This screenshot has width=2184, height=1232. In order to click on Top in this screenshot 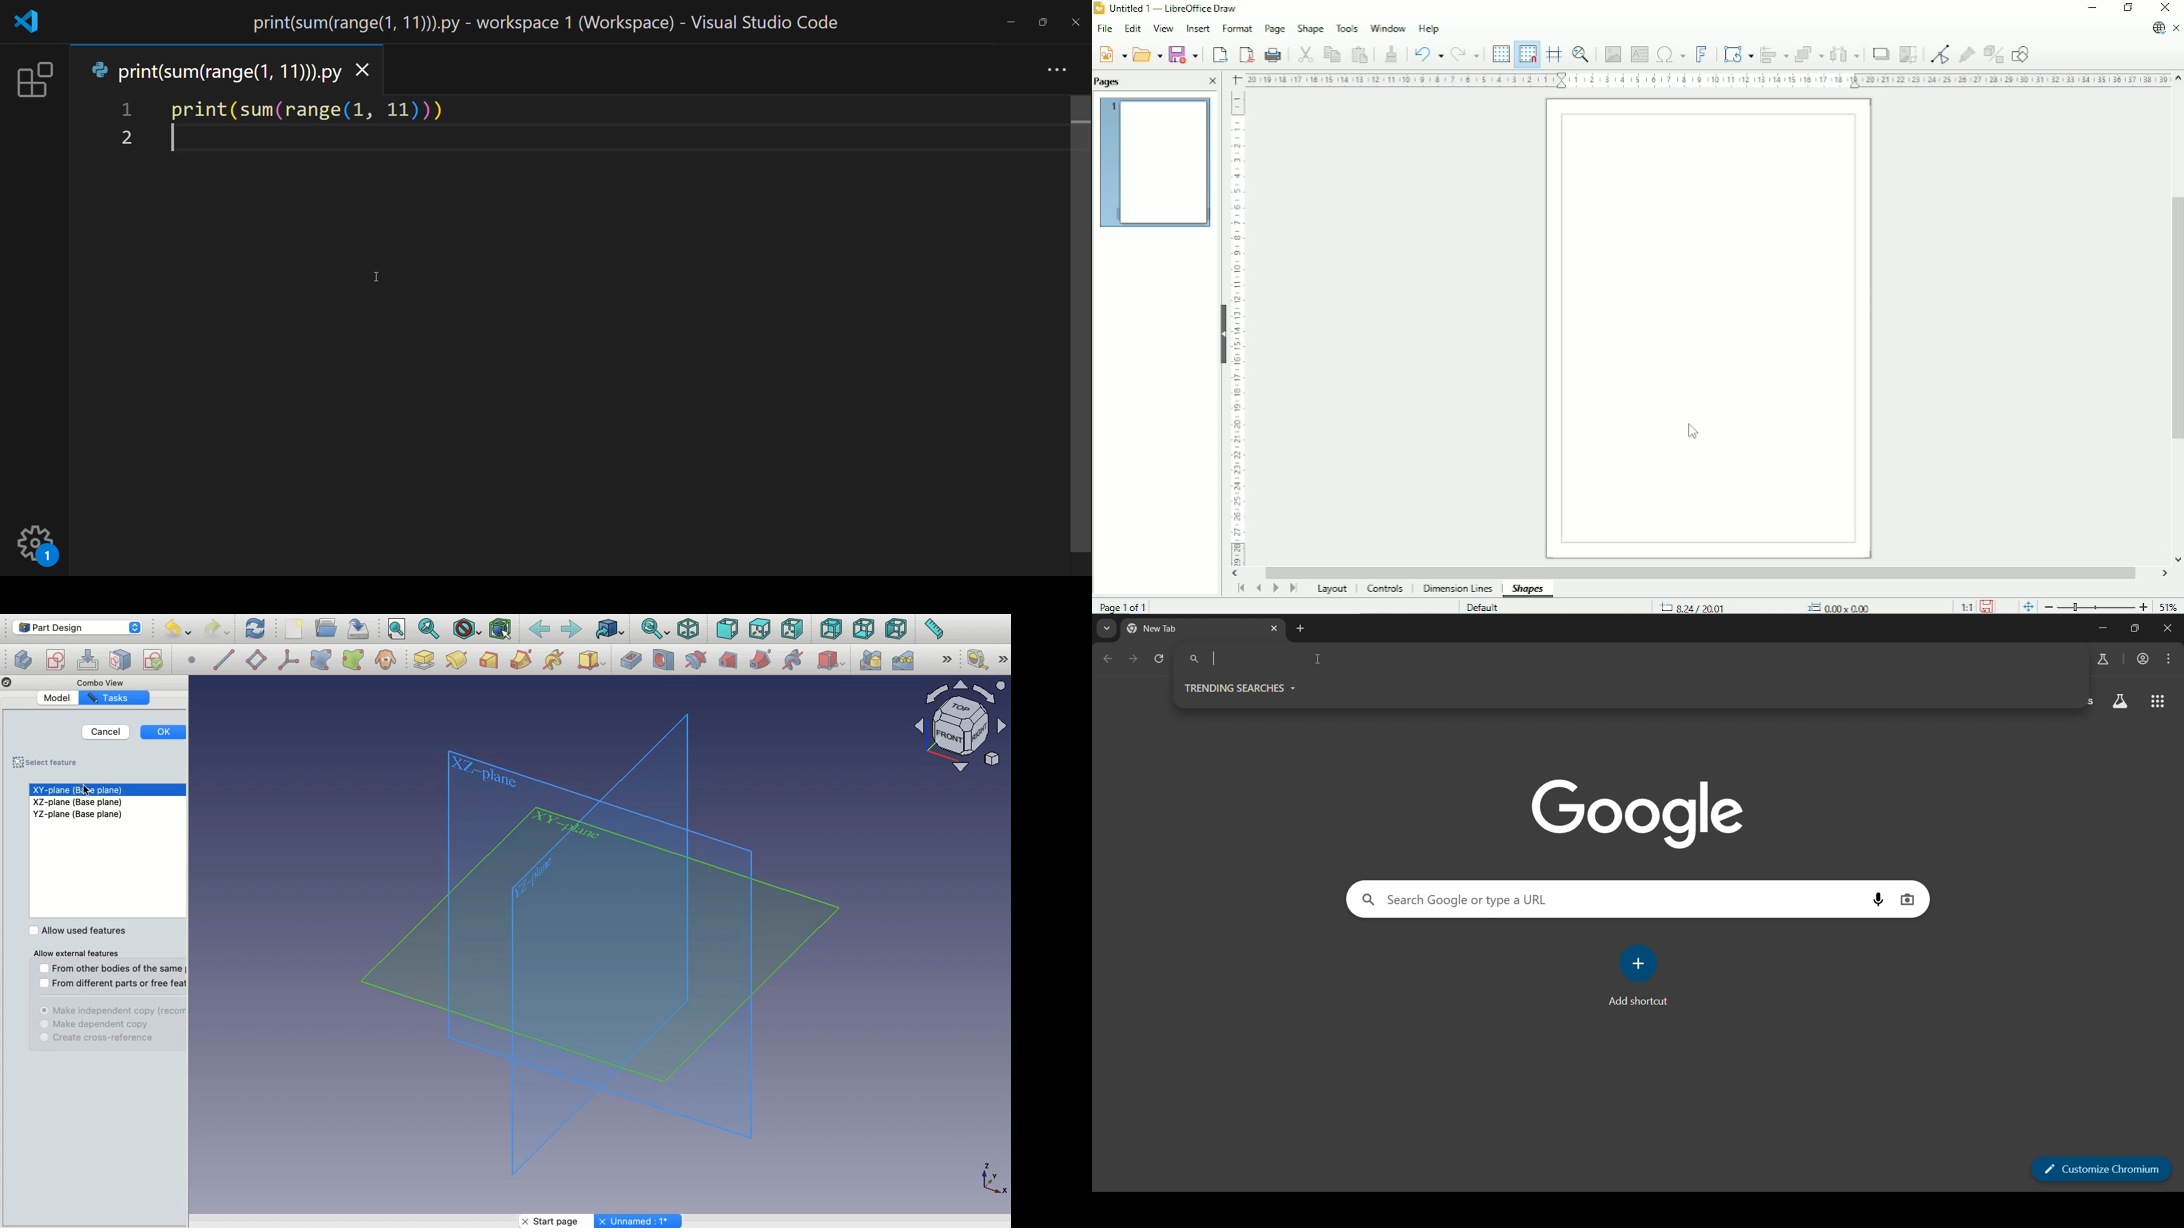, I will do `click(759, 629)`.